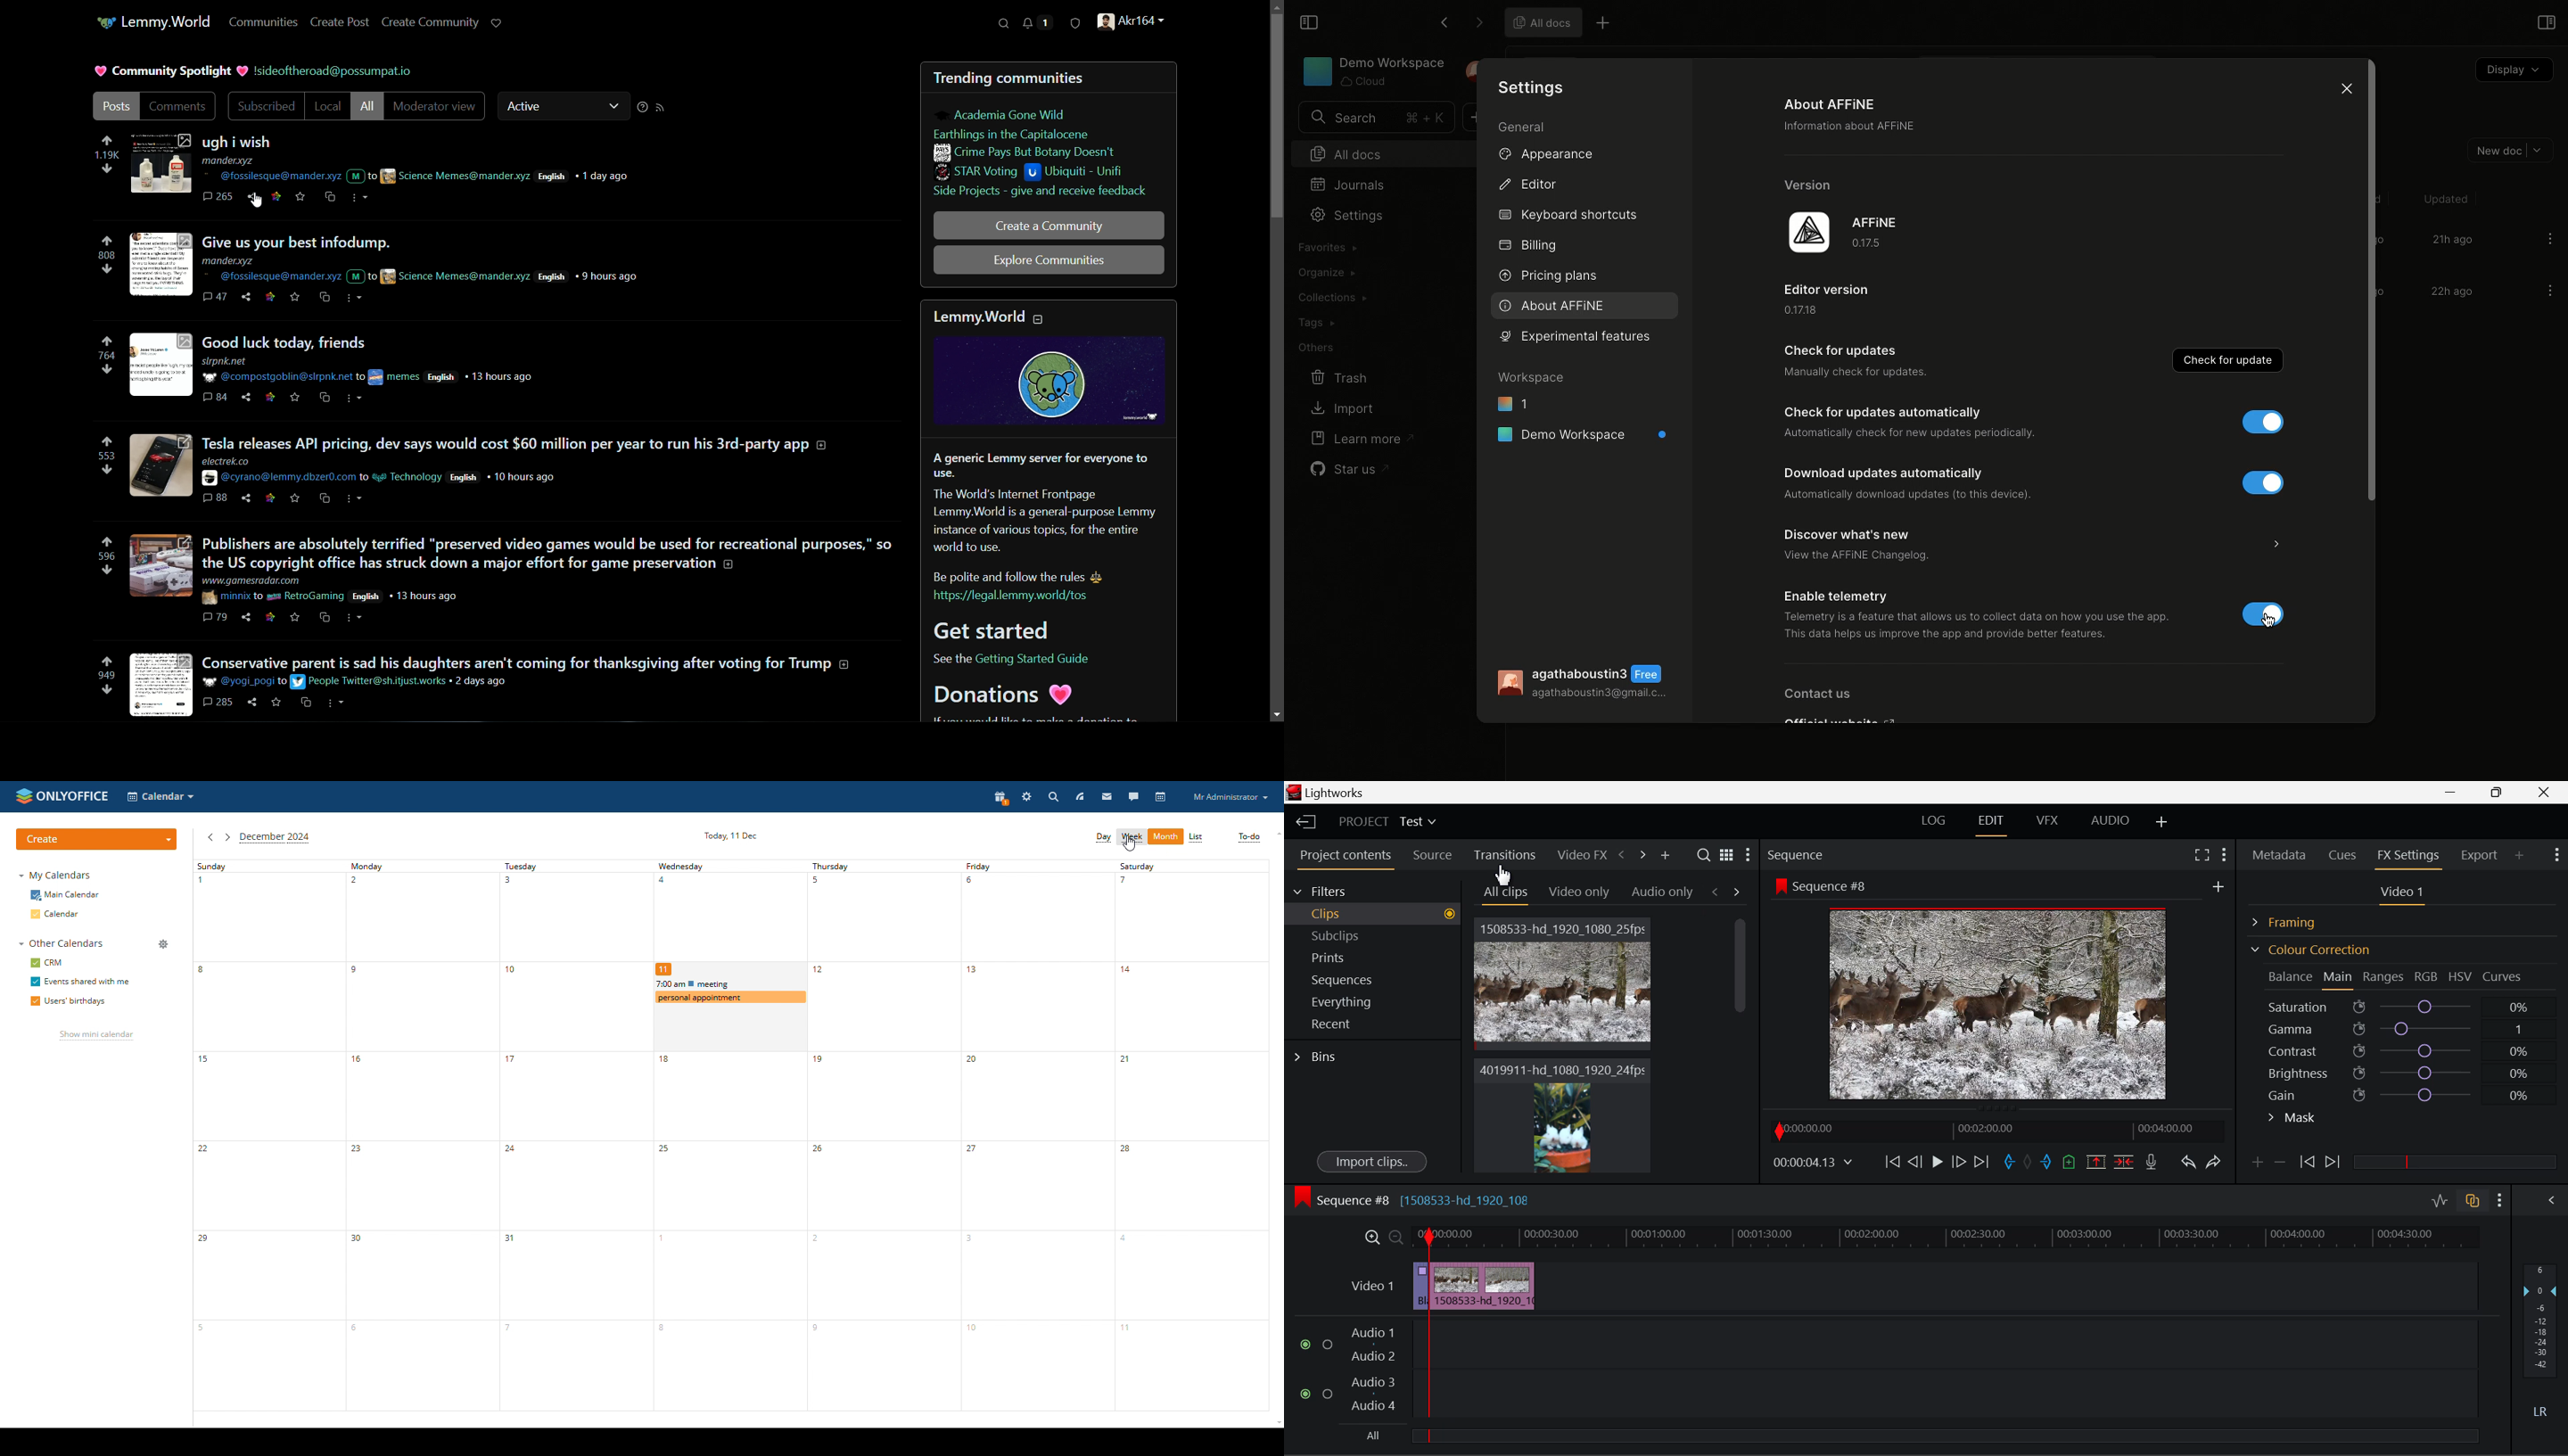  Describe the element at coordinates (1374, 118) in the screenshot. I see `Search bar` at that location.